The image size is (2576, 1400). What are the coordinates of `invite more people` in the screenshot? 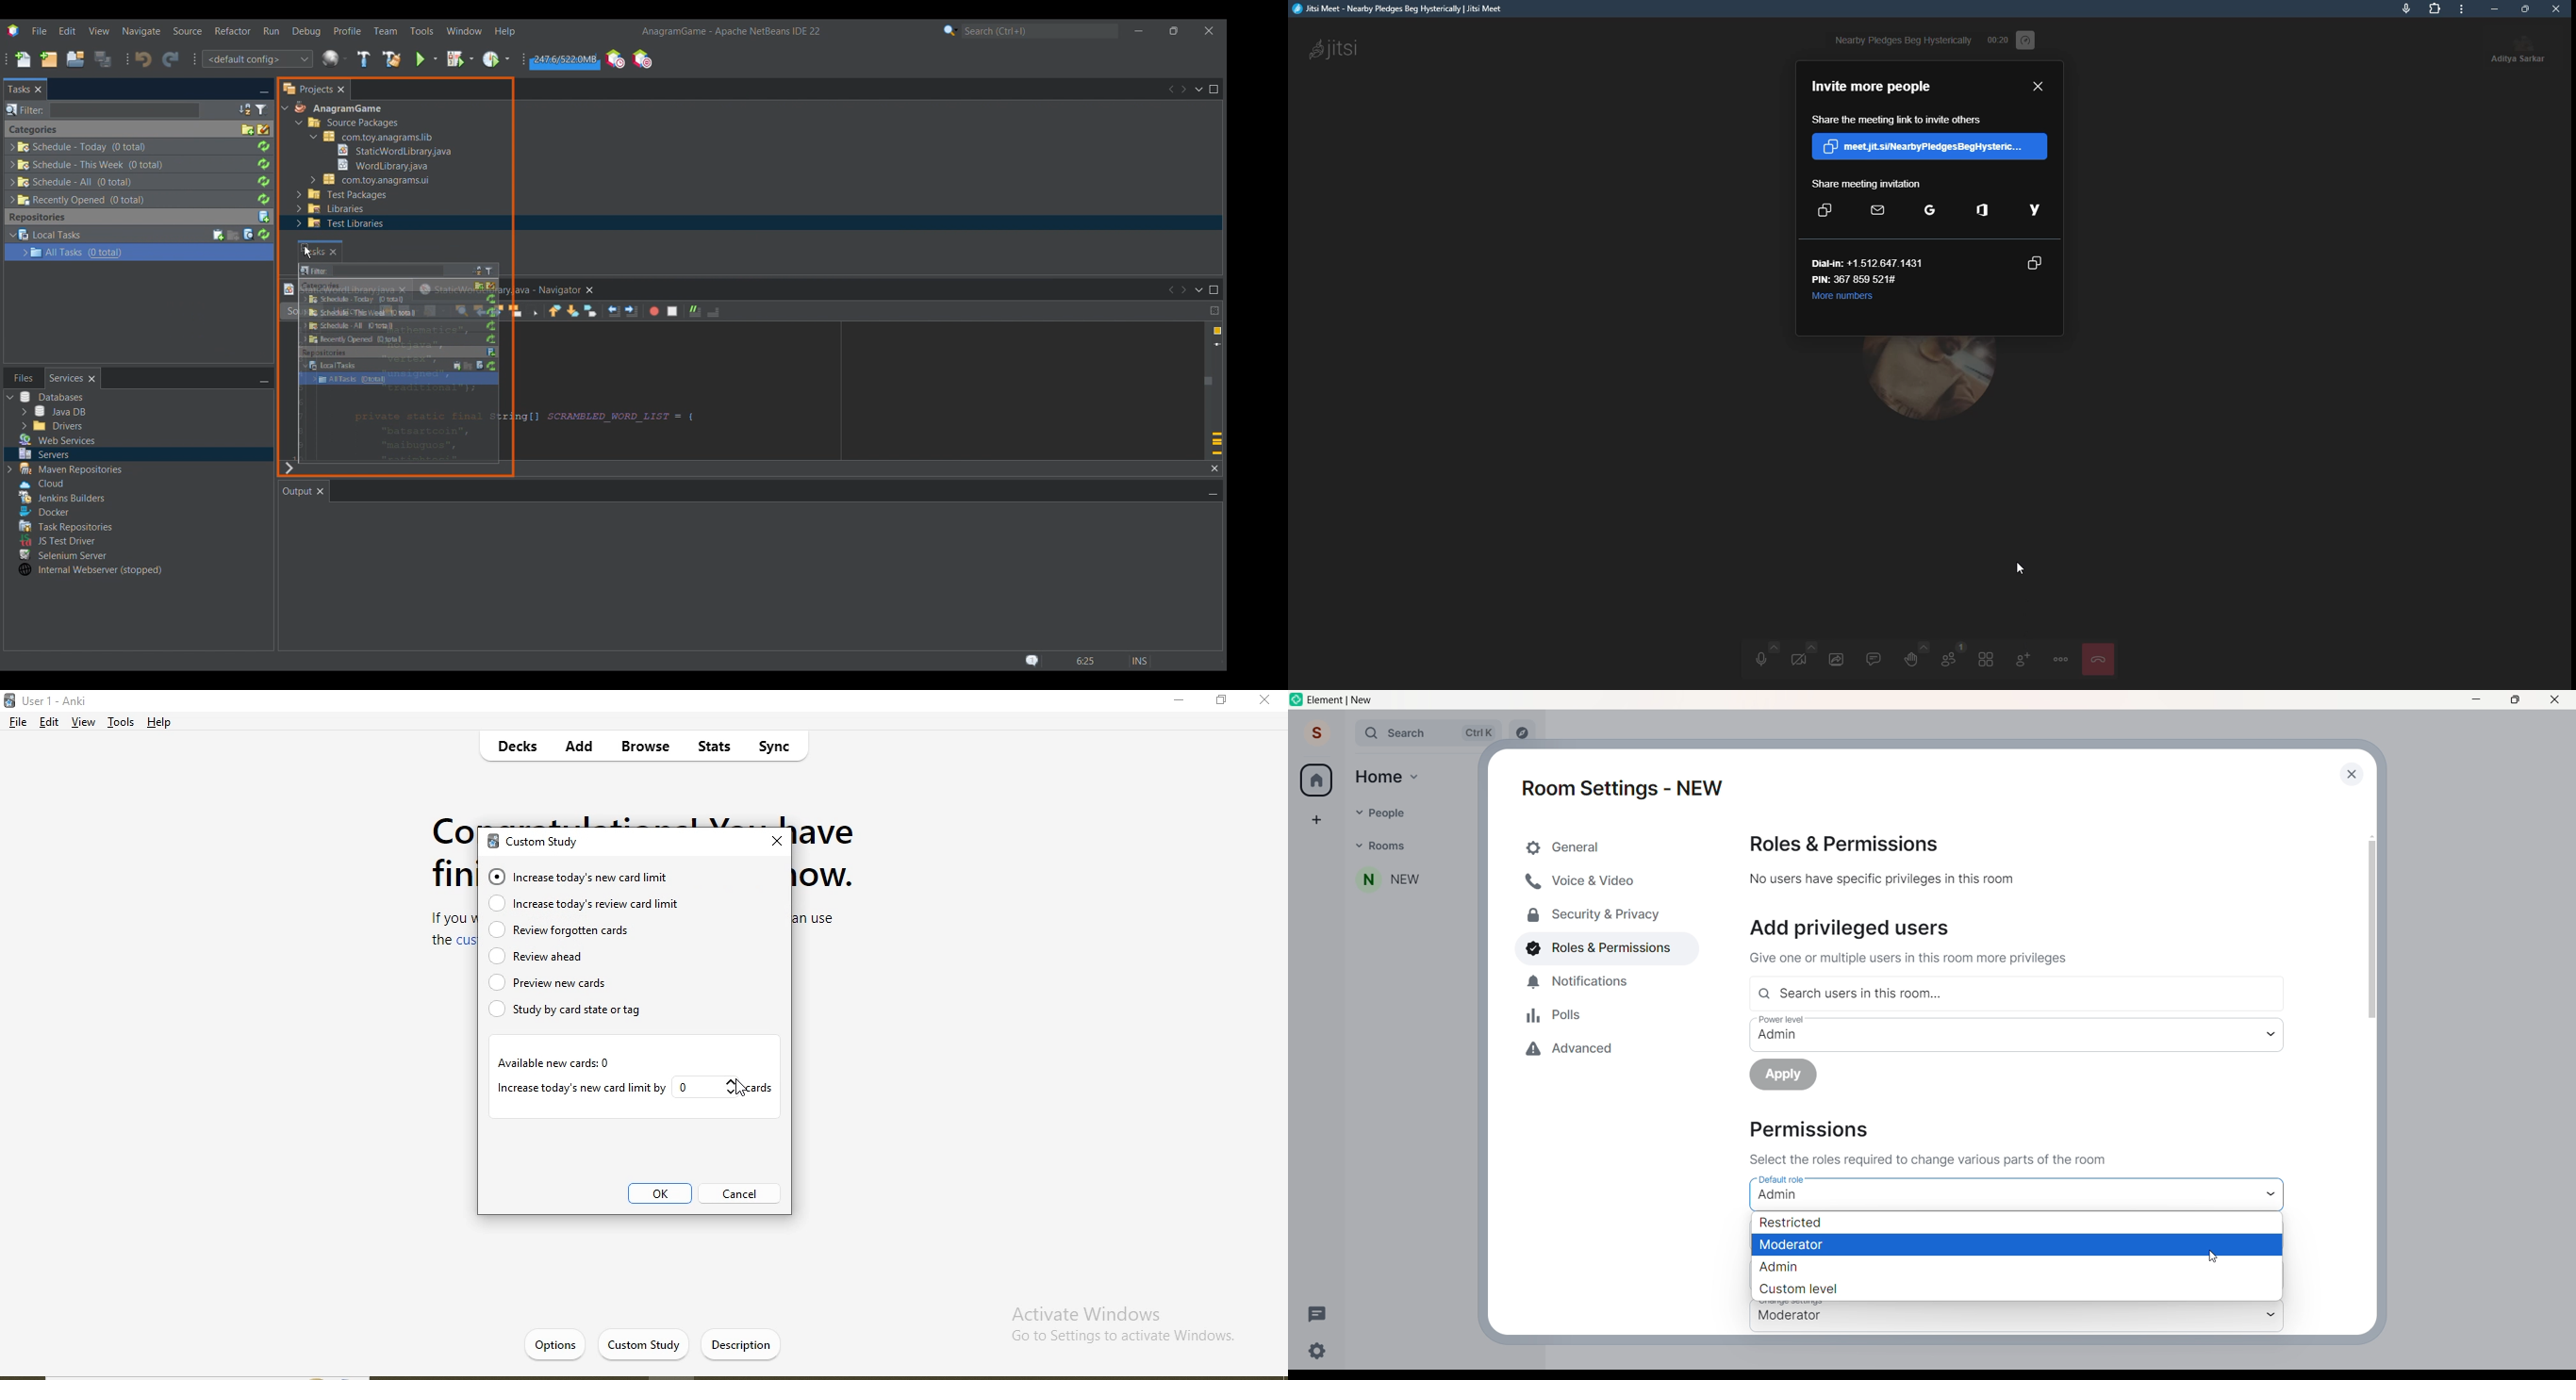 It's located at (1875, 86).